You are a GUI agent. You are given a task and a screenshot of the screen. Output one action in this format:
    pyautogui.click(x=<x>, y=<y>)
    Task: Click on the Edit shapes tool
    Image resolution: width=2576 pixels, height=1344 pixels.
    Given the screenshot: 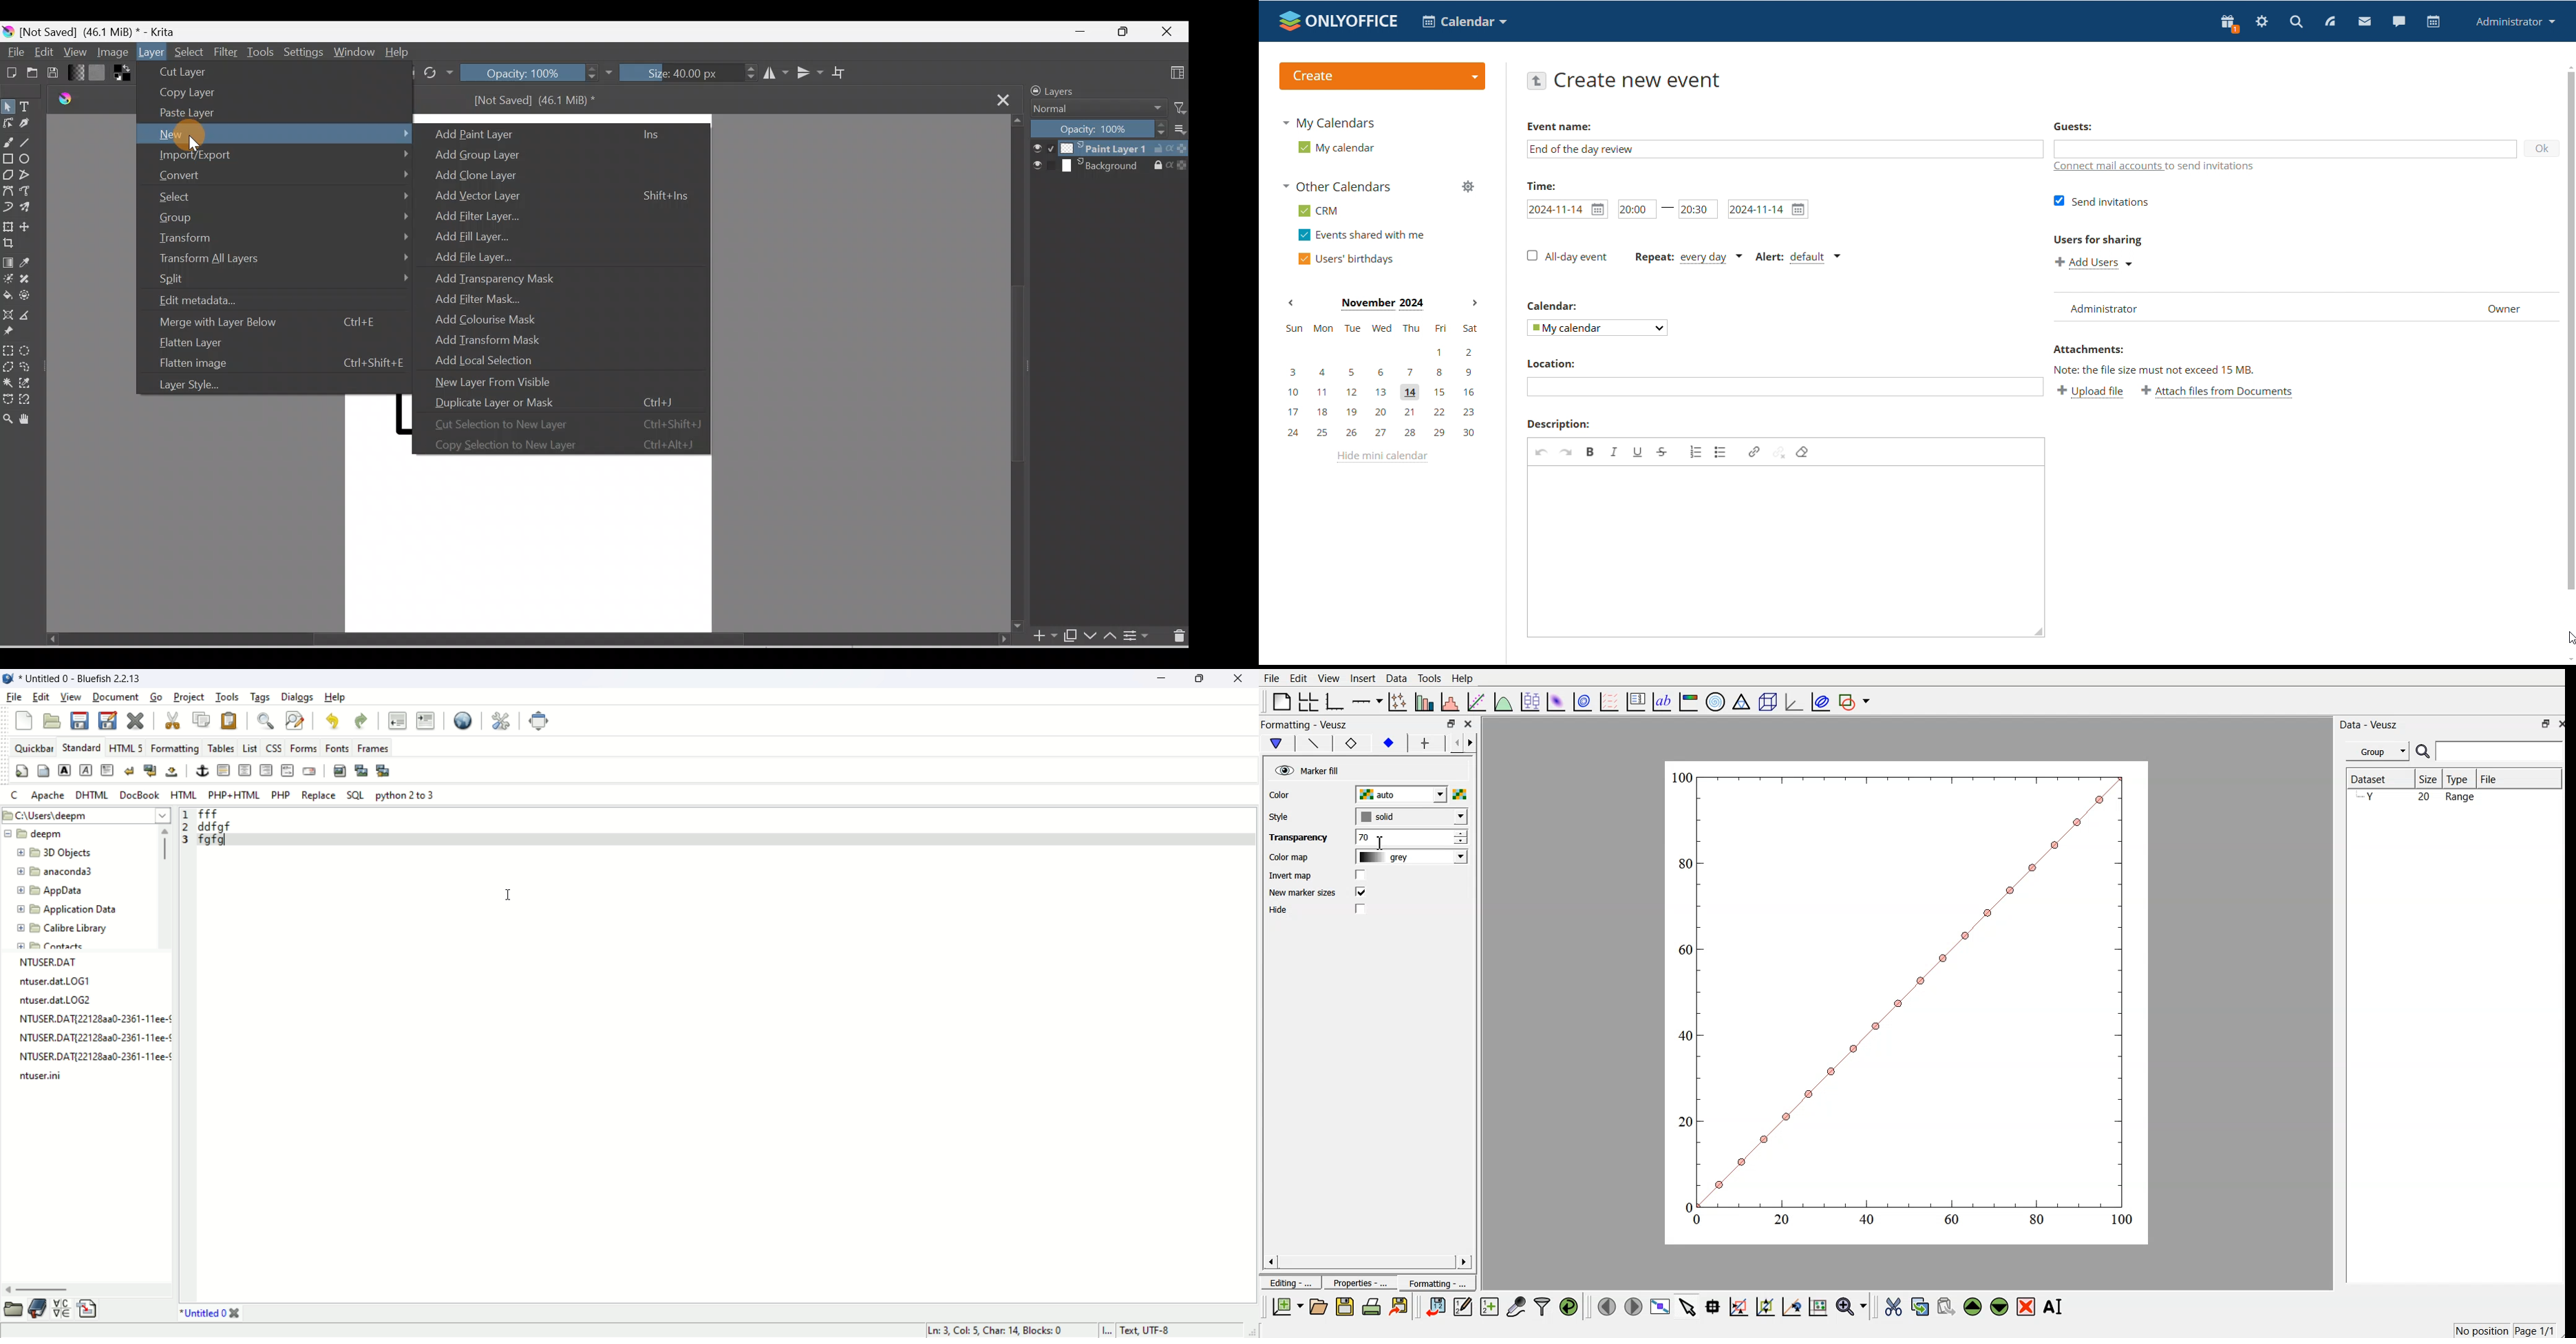 What is the action you would take?
    pyautogui.click(x=7, y=121)
    